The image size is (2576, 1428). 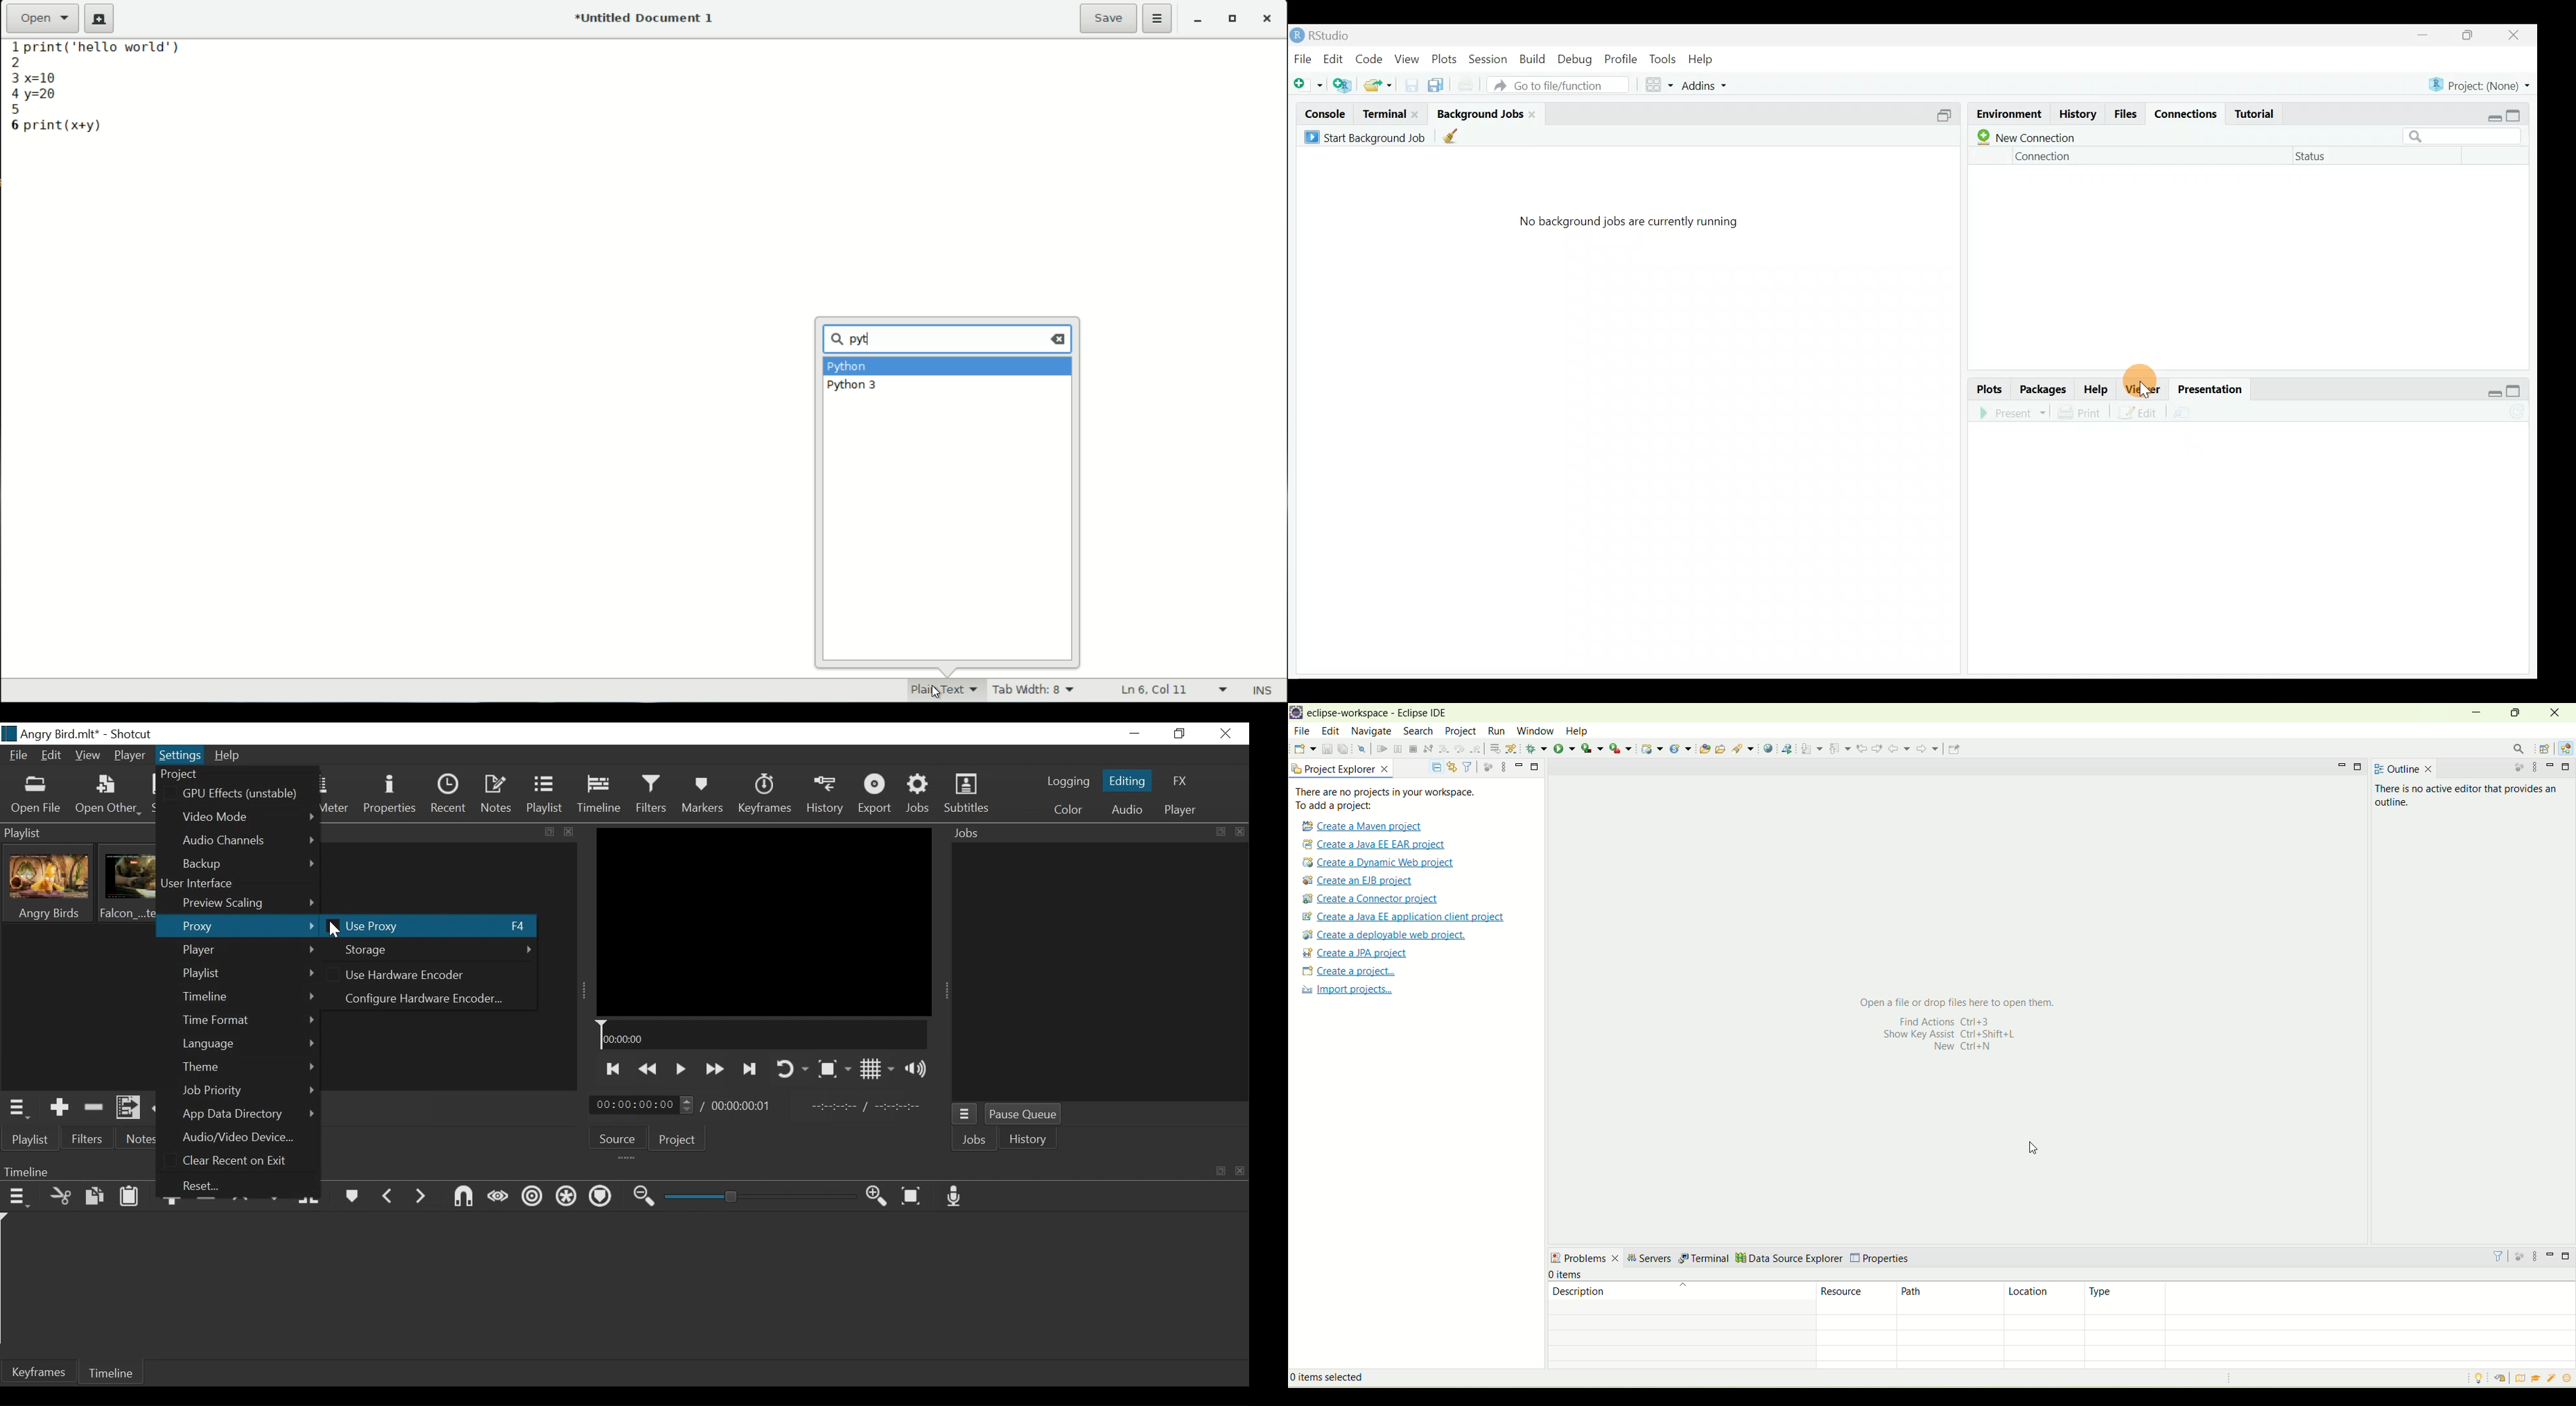 I want to click on text, so click(x=113, y=52).